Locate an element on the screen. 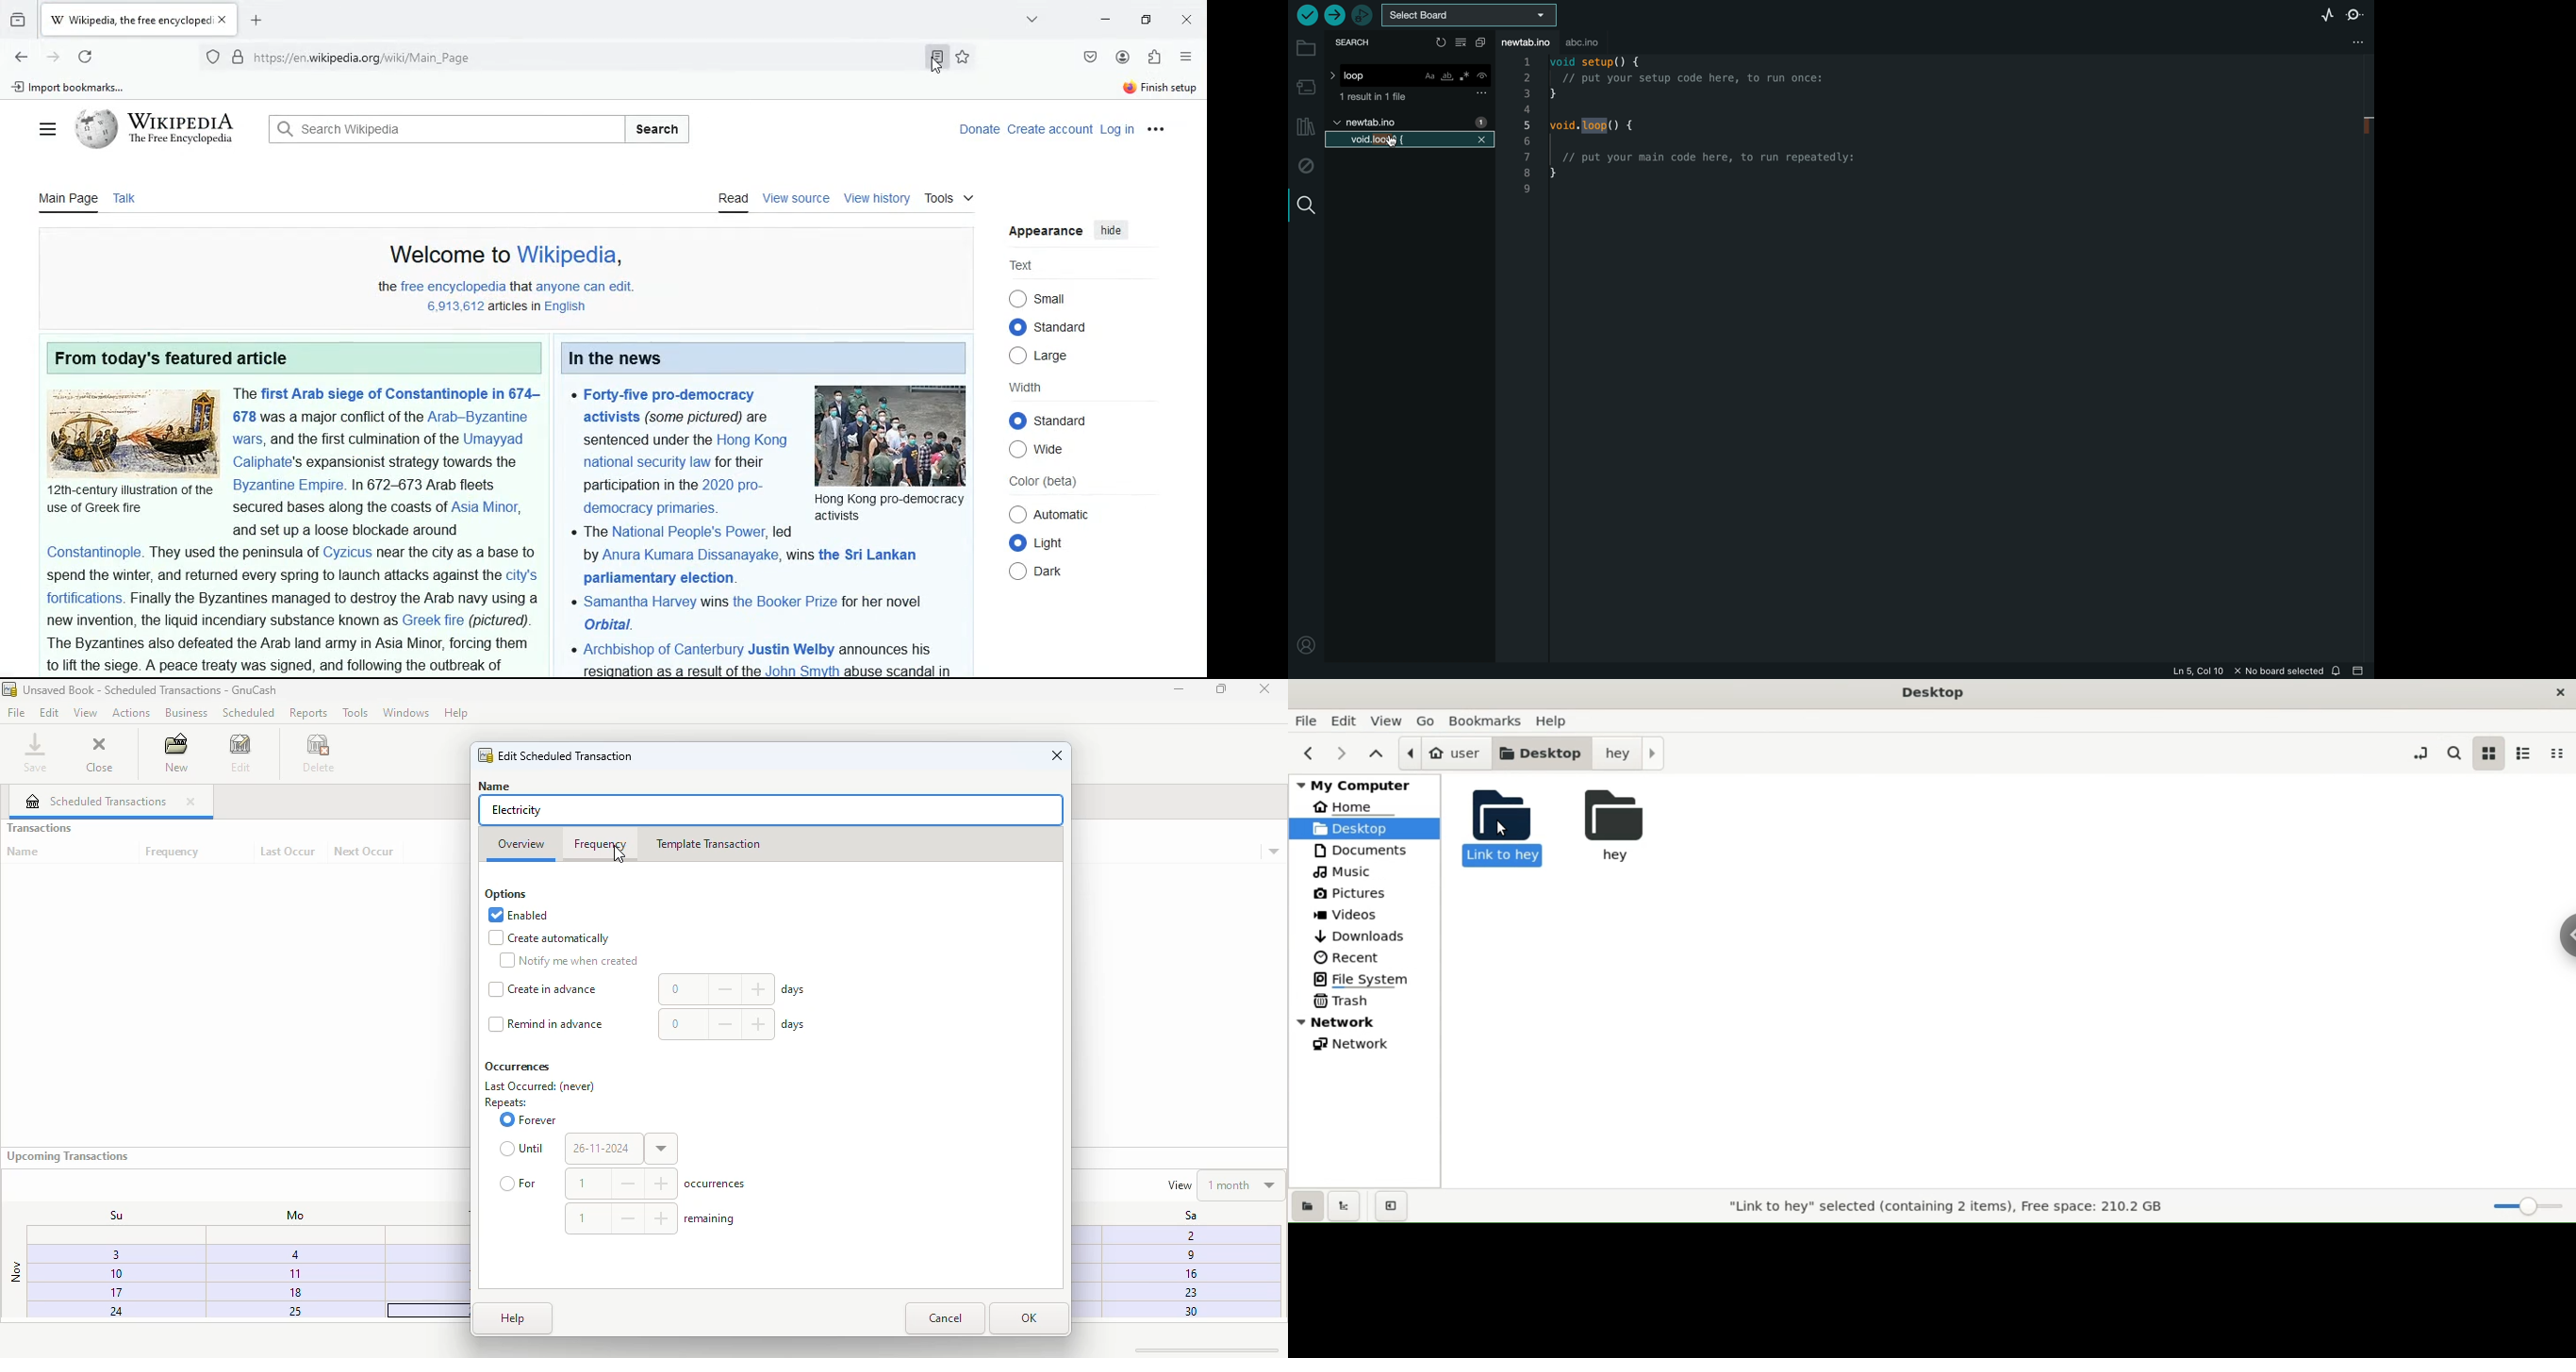  wide is located at coordinates (1041, 450).